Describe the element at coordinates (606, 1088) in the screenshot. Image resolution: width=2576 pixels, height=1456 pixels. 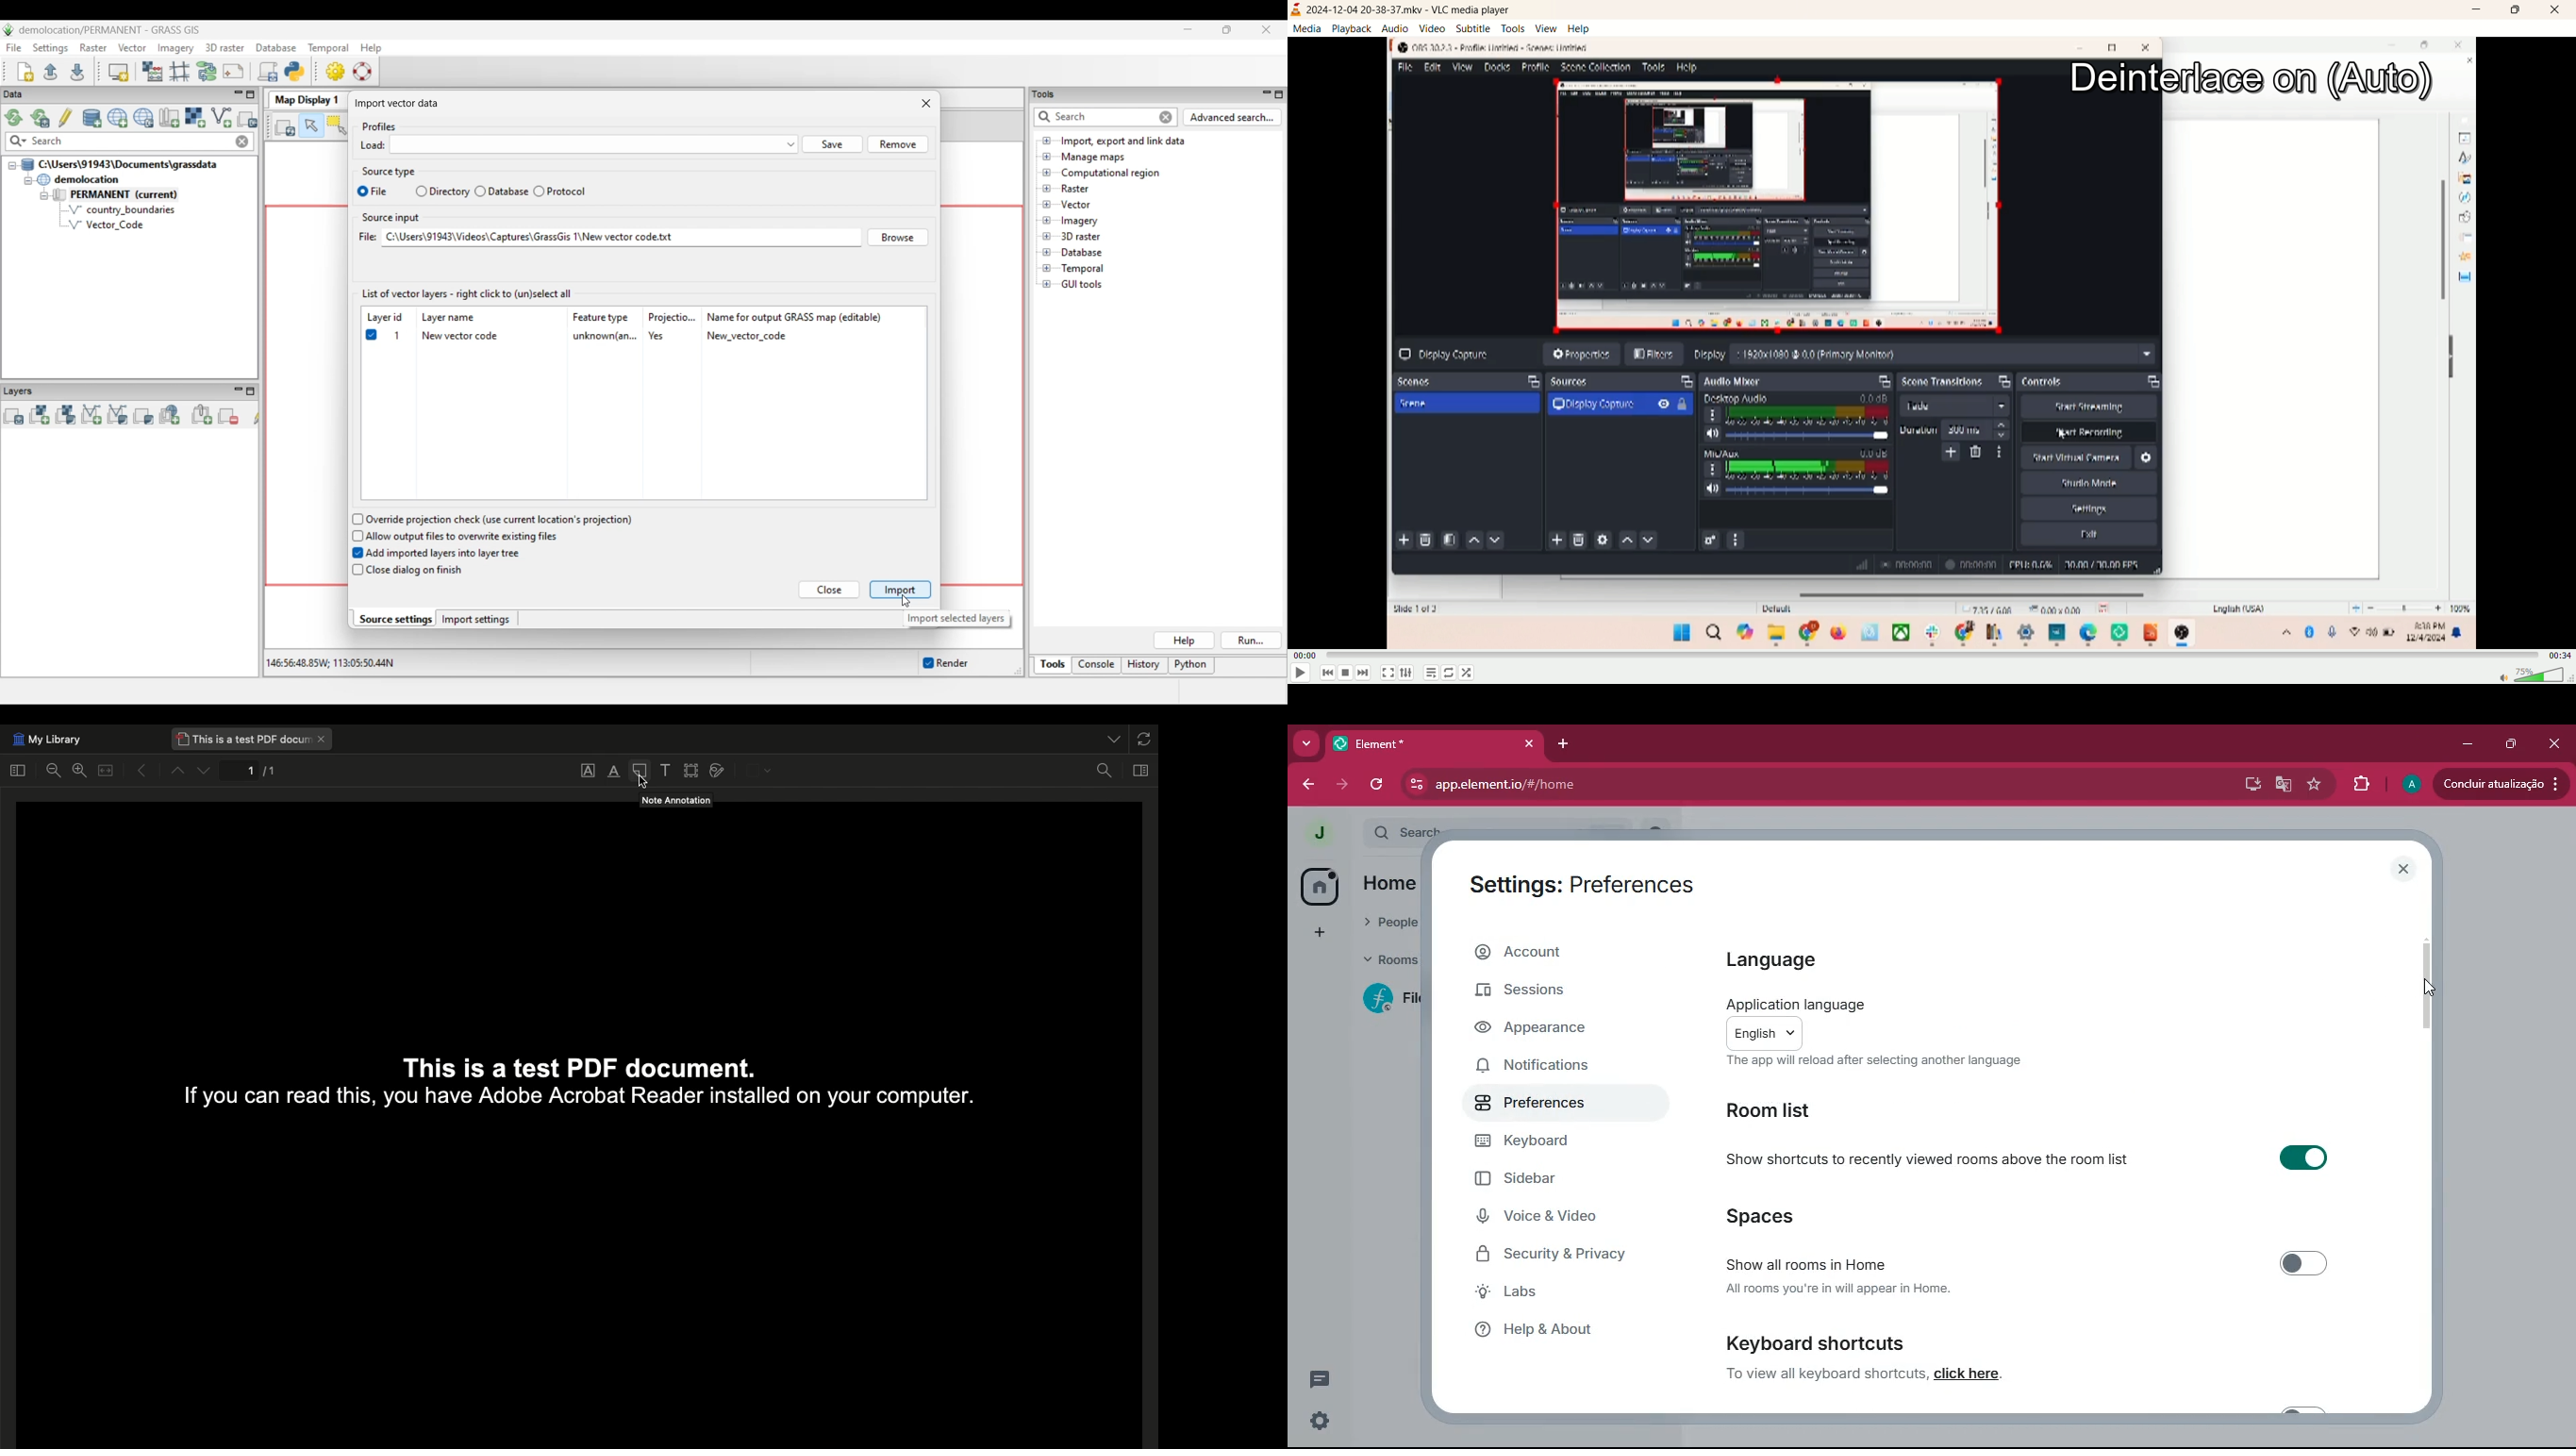
I see `This Is a test PDF document.
If you can read this, you have Adobe Acrobat Reader installed on your computer.` at that location.